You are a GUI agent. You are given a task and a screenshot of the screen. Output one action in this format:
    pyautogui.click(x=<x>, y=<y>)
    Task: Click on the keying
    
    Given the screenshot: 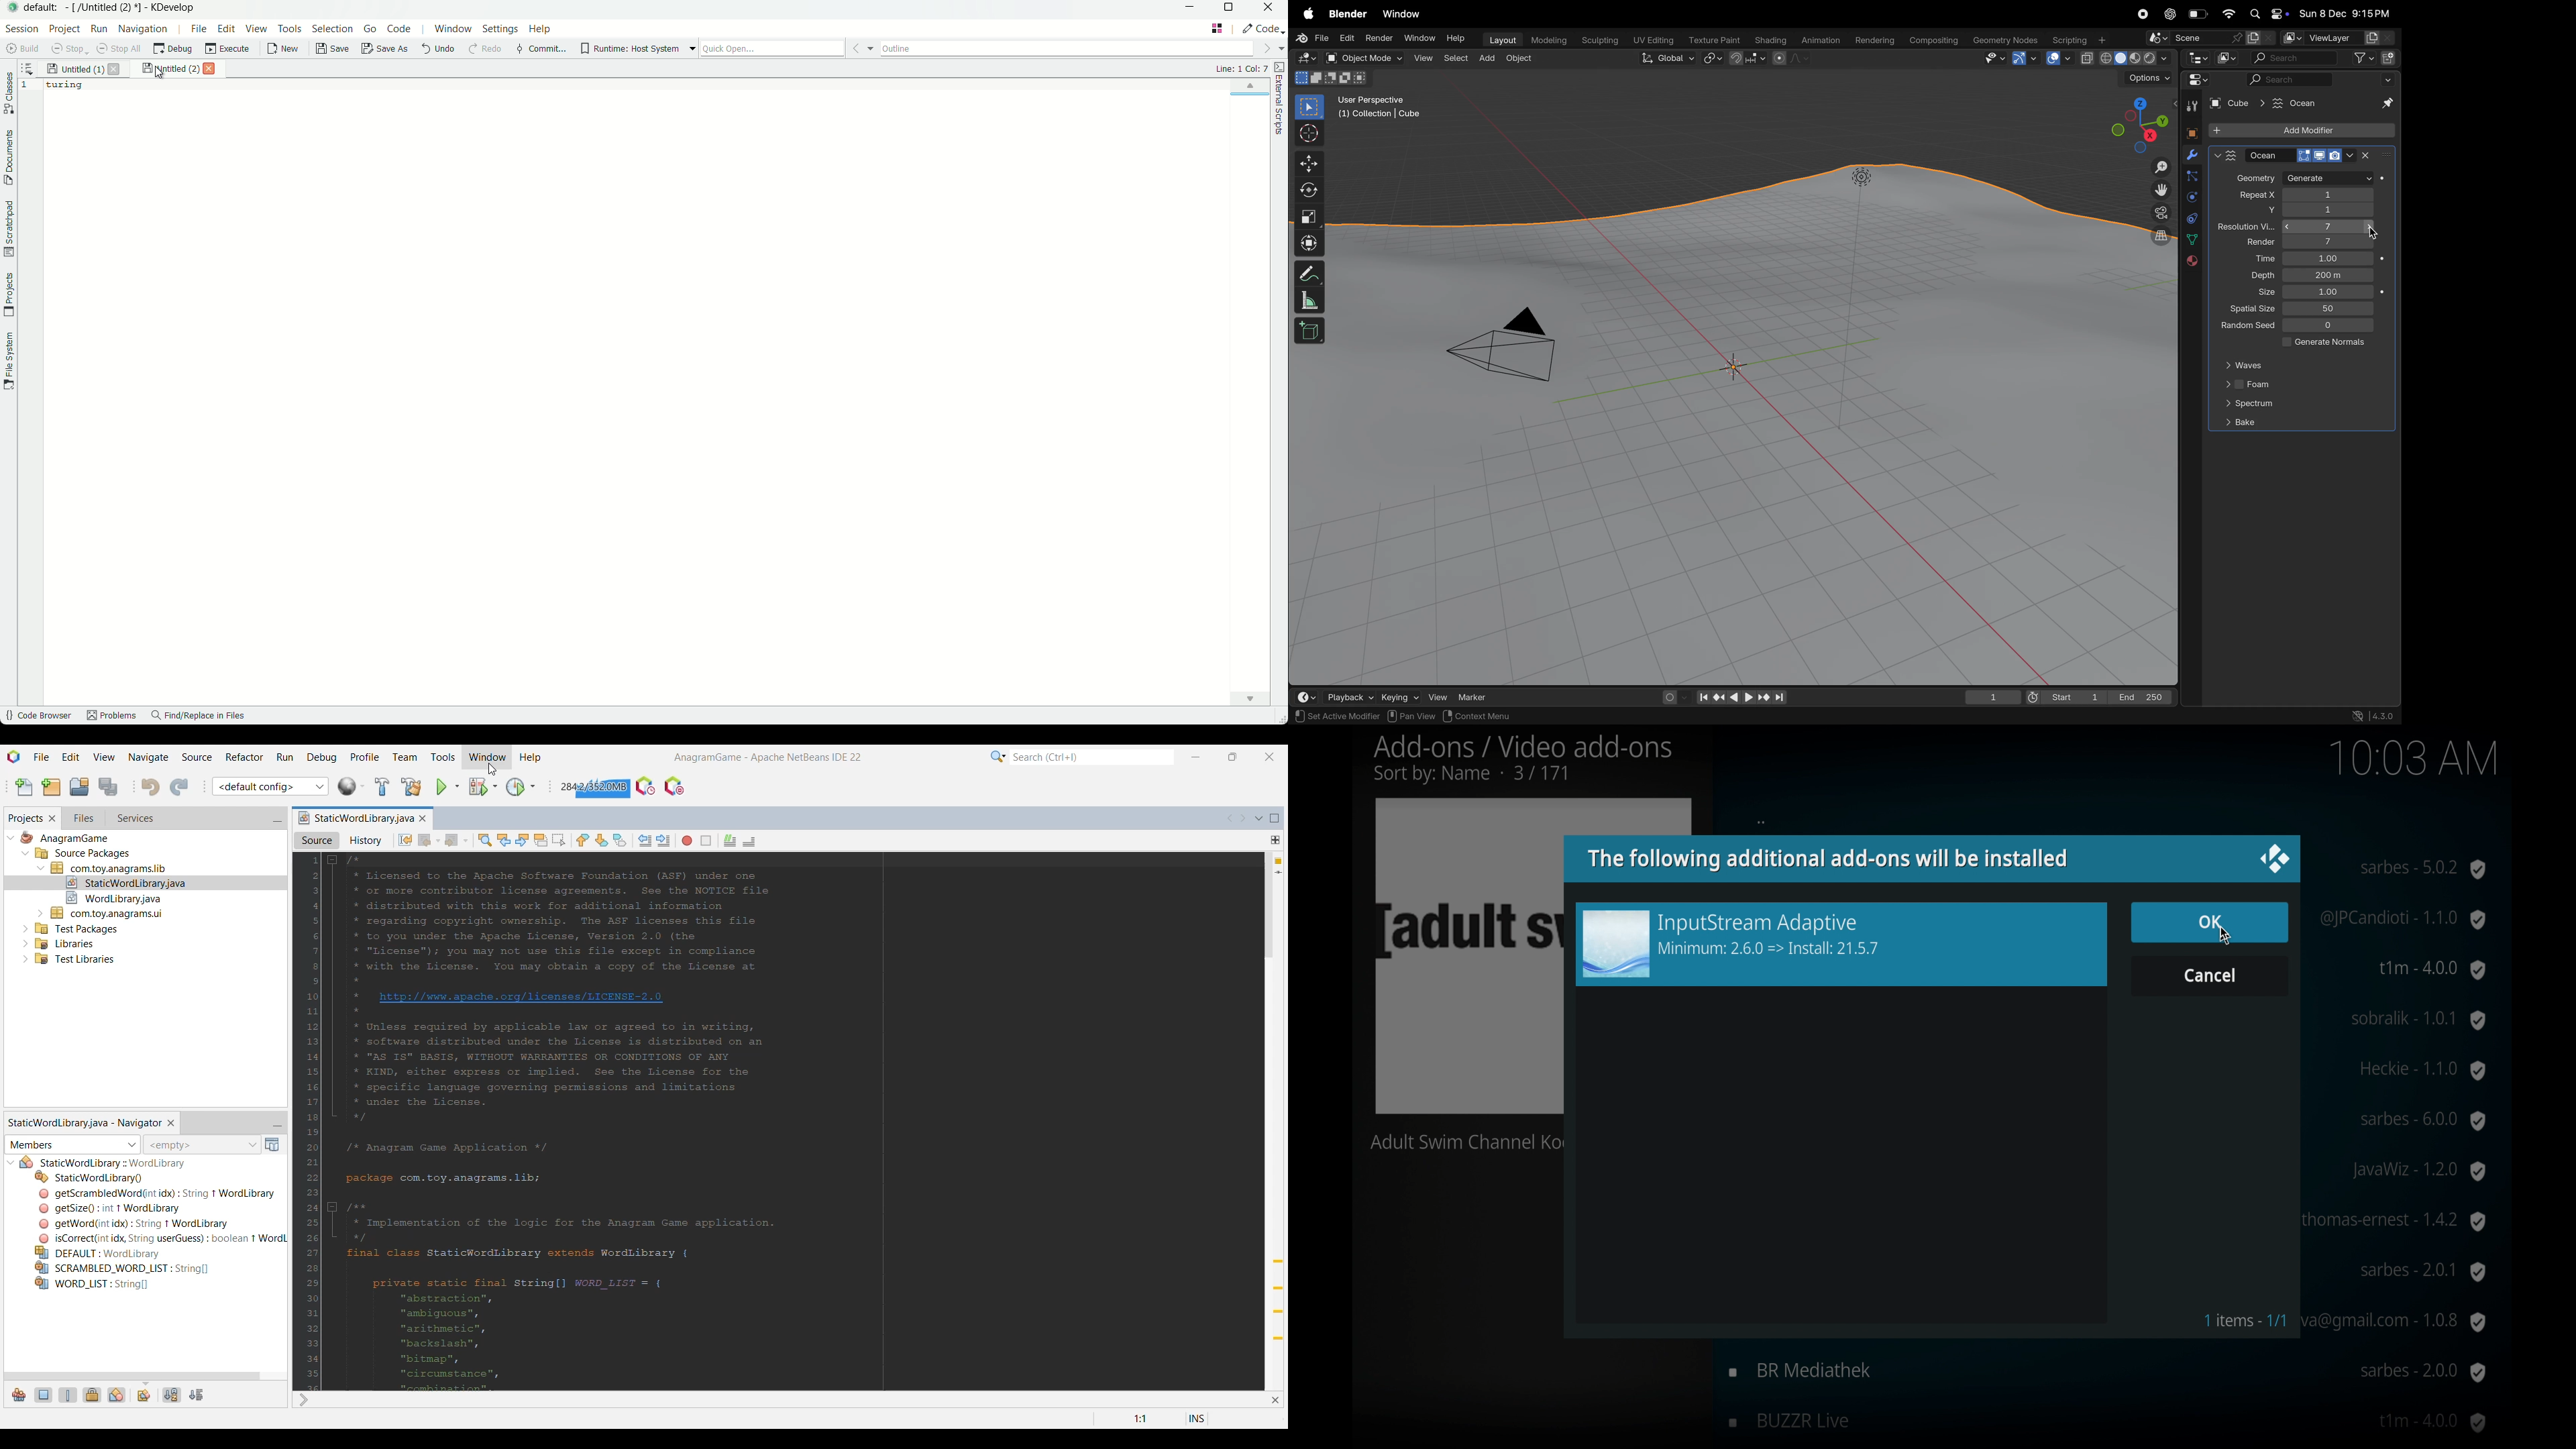 What is the action you would take?
    pyautogui.click(x=1398, y=696)
    